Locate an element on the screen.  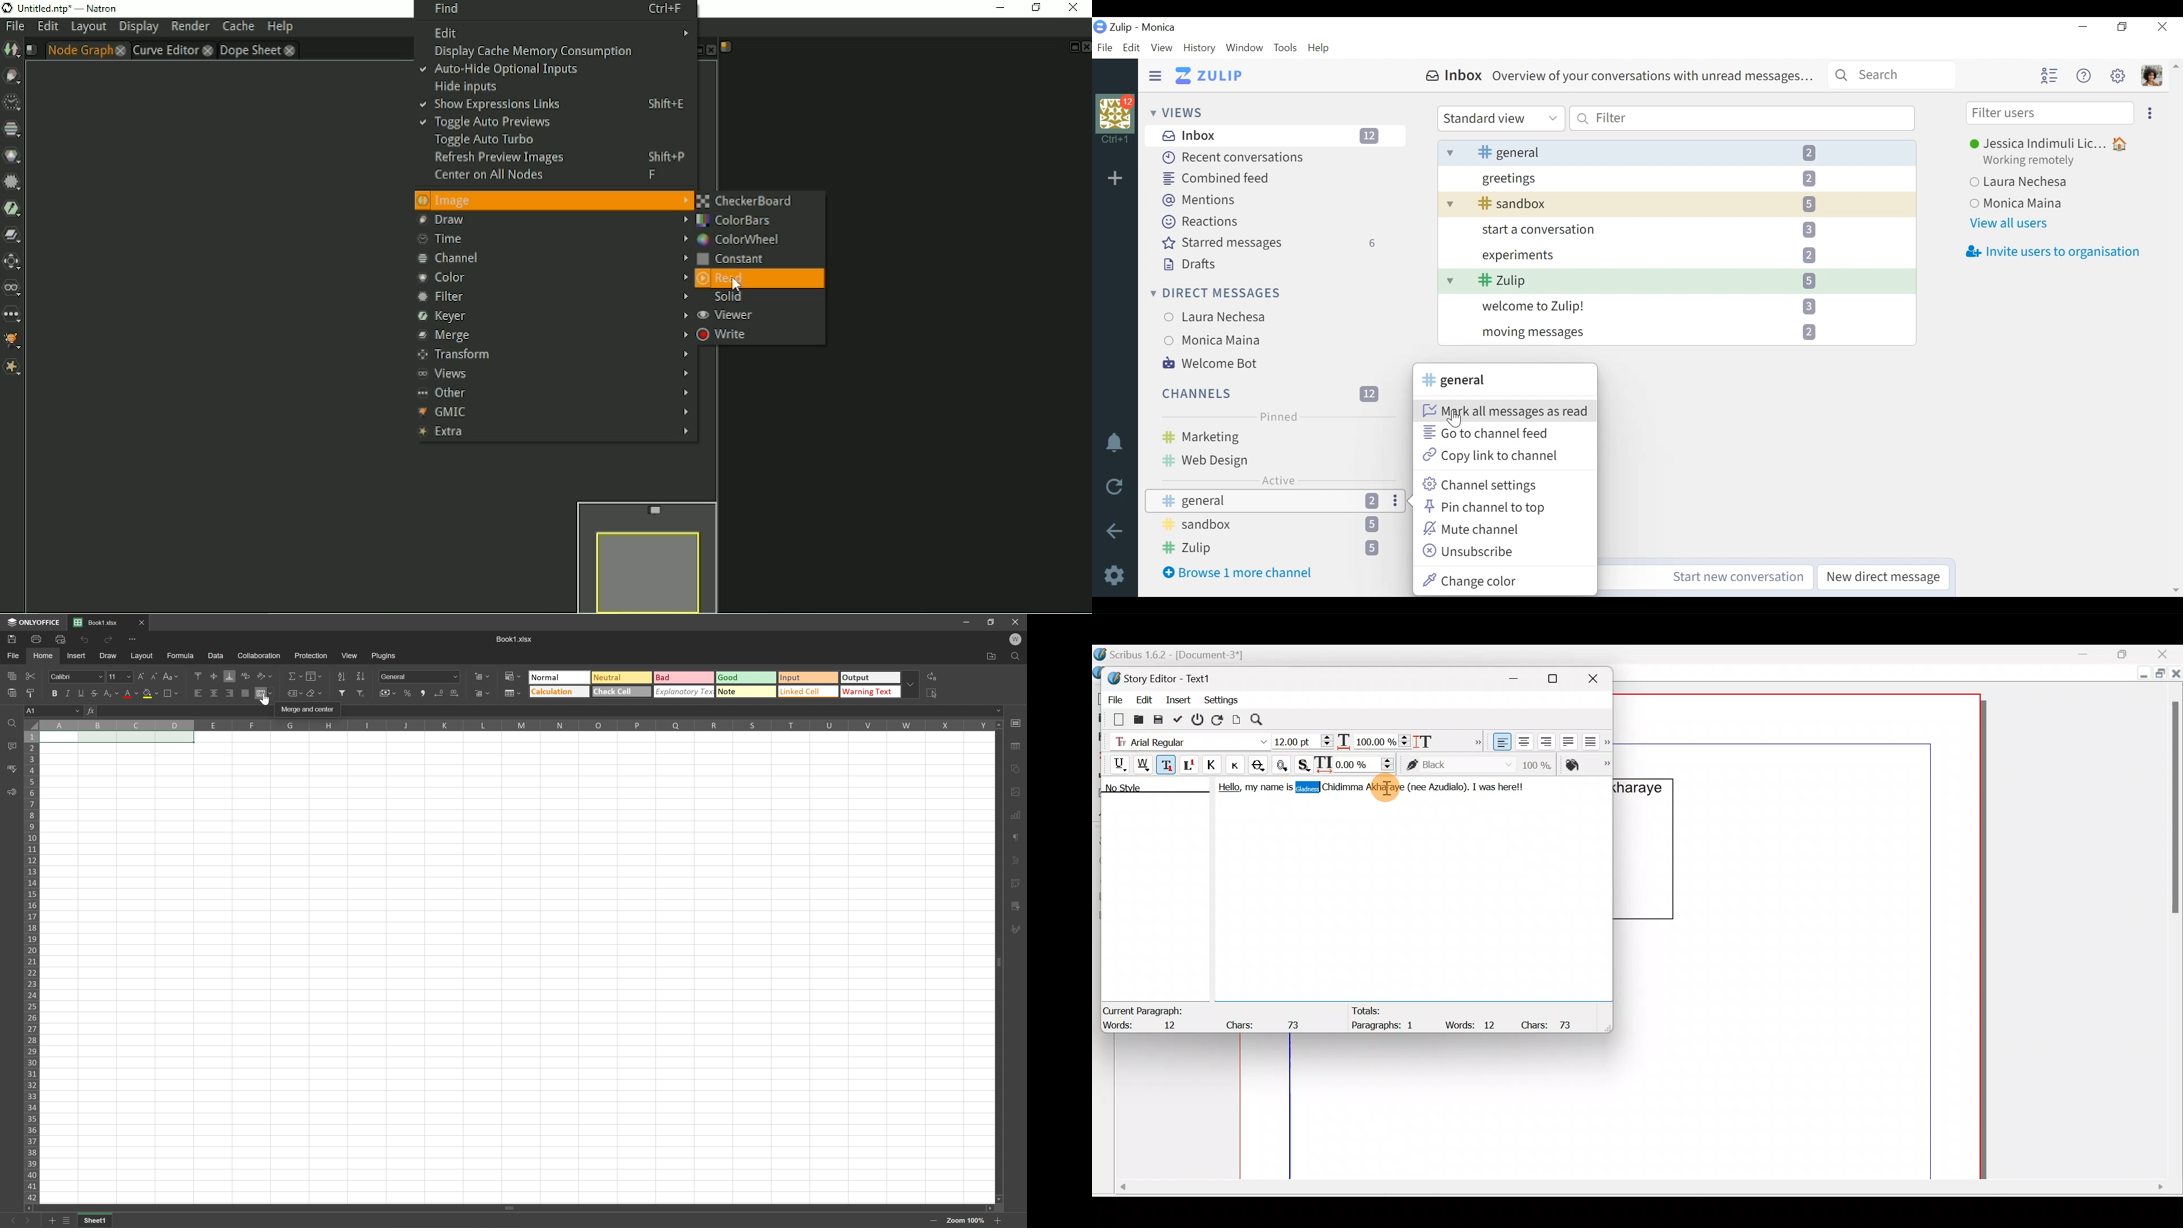
Load from file is located at coordinates (1137, 719).